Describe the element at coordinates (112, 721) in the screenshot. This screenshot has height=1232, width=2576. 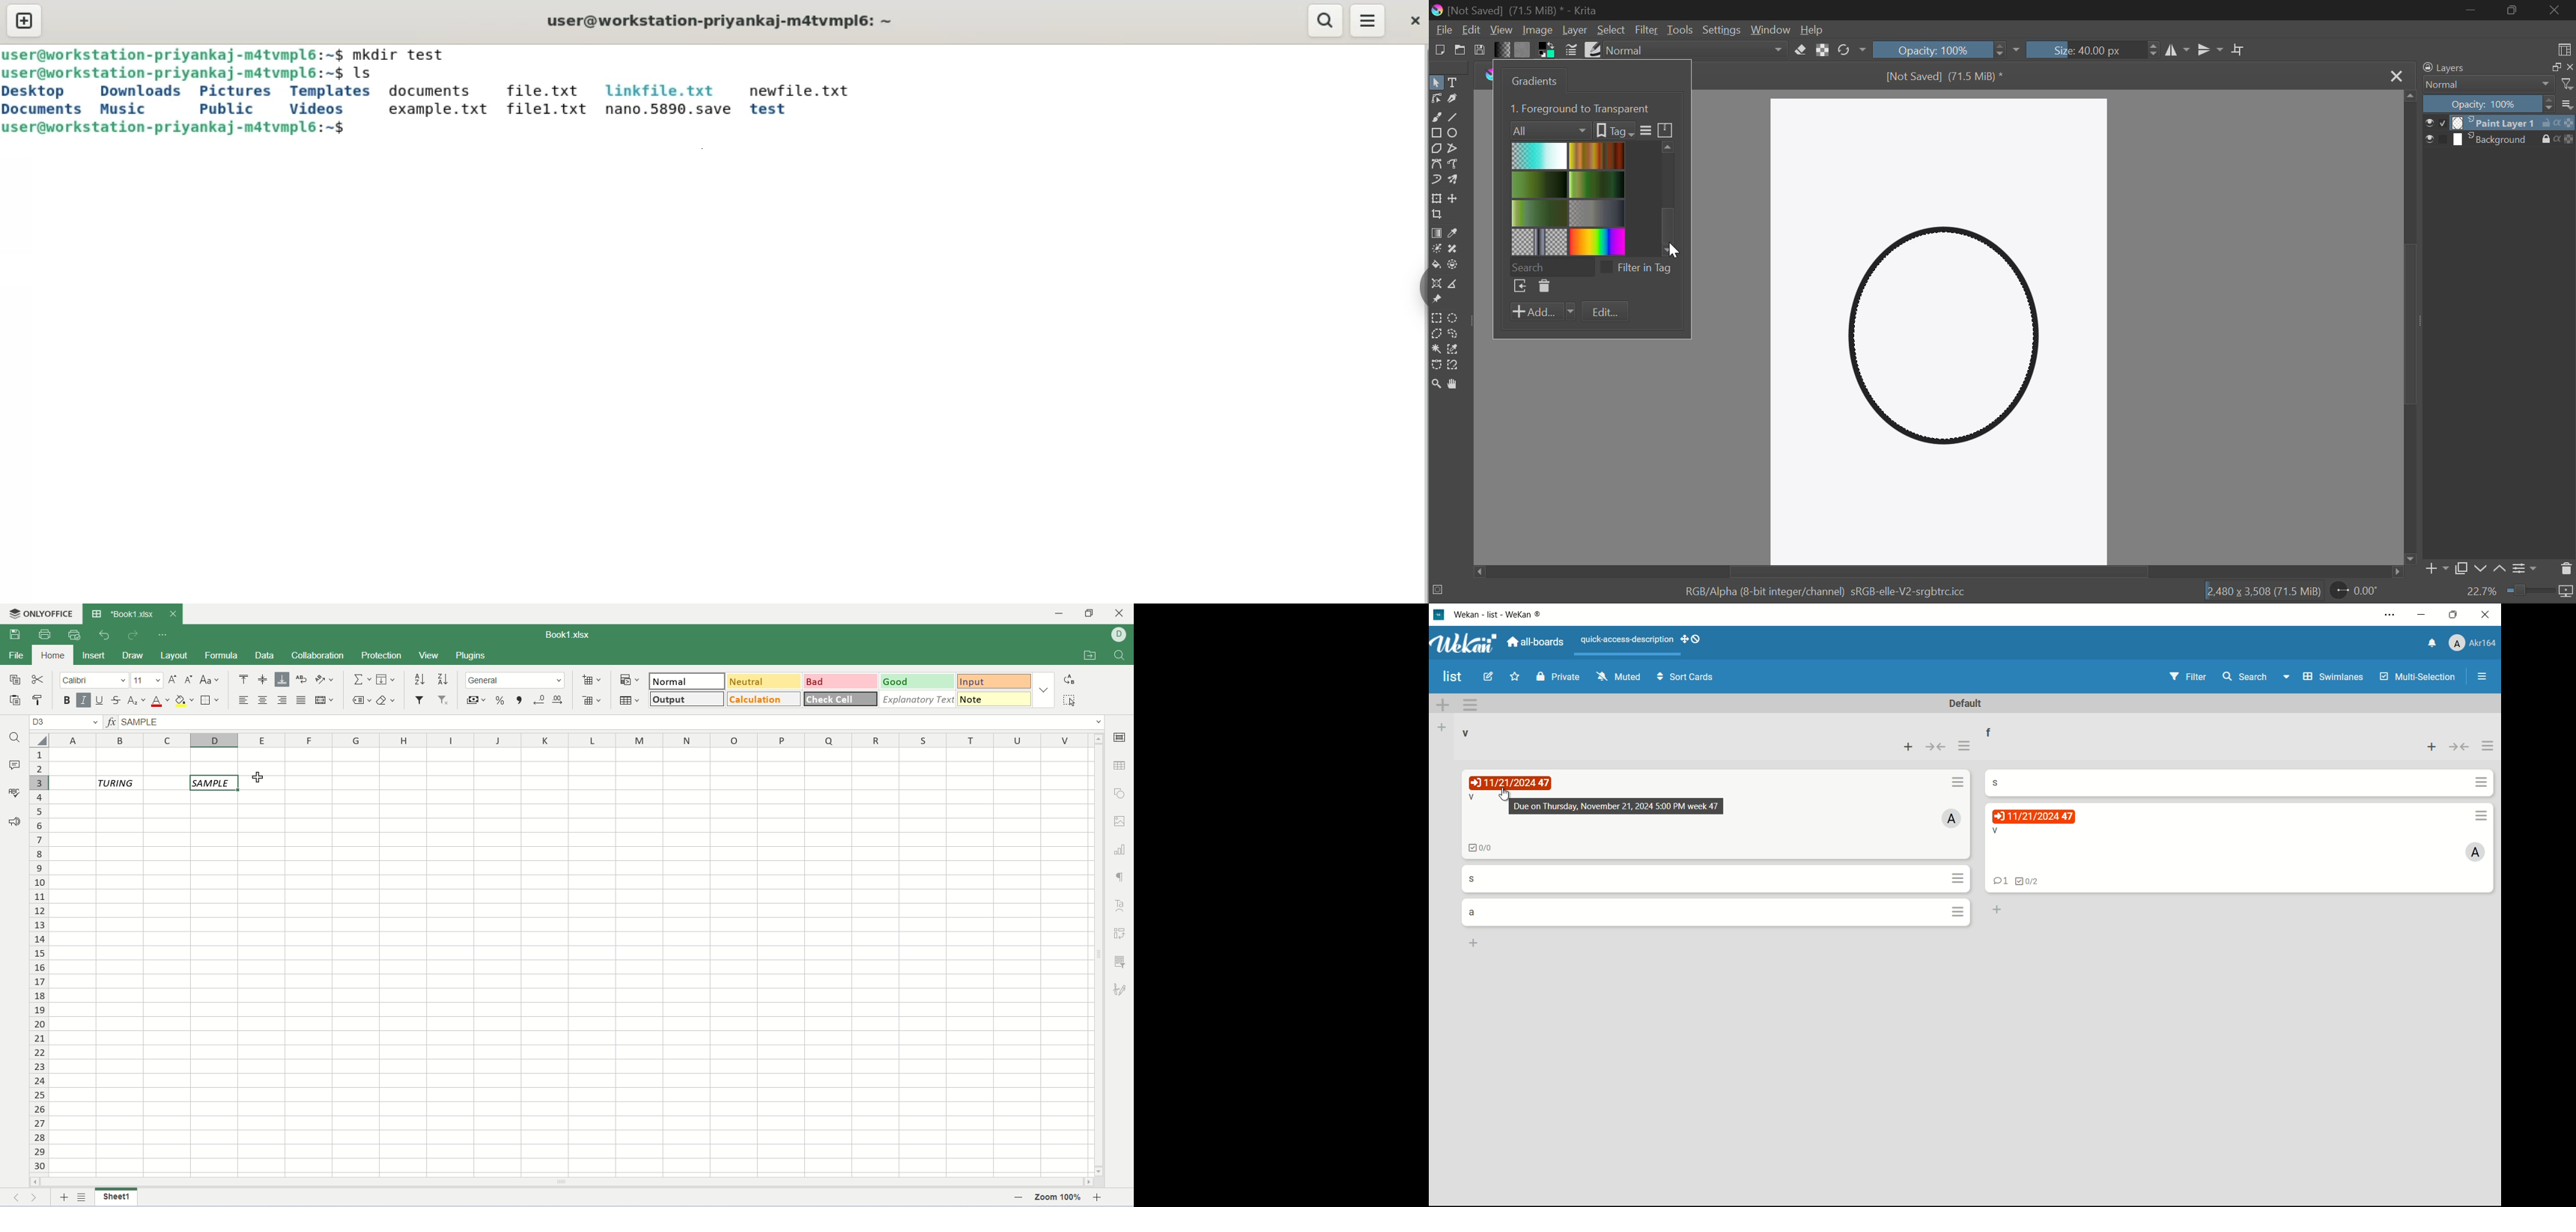
I see `insert function` at that location.